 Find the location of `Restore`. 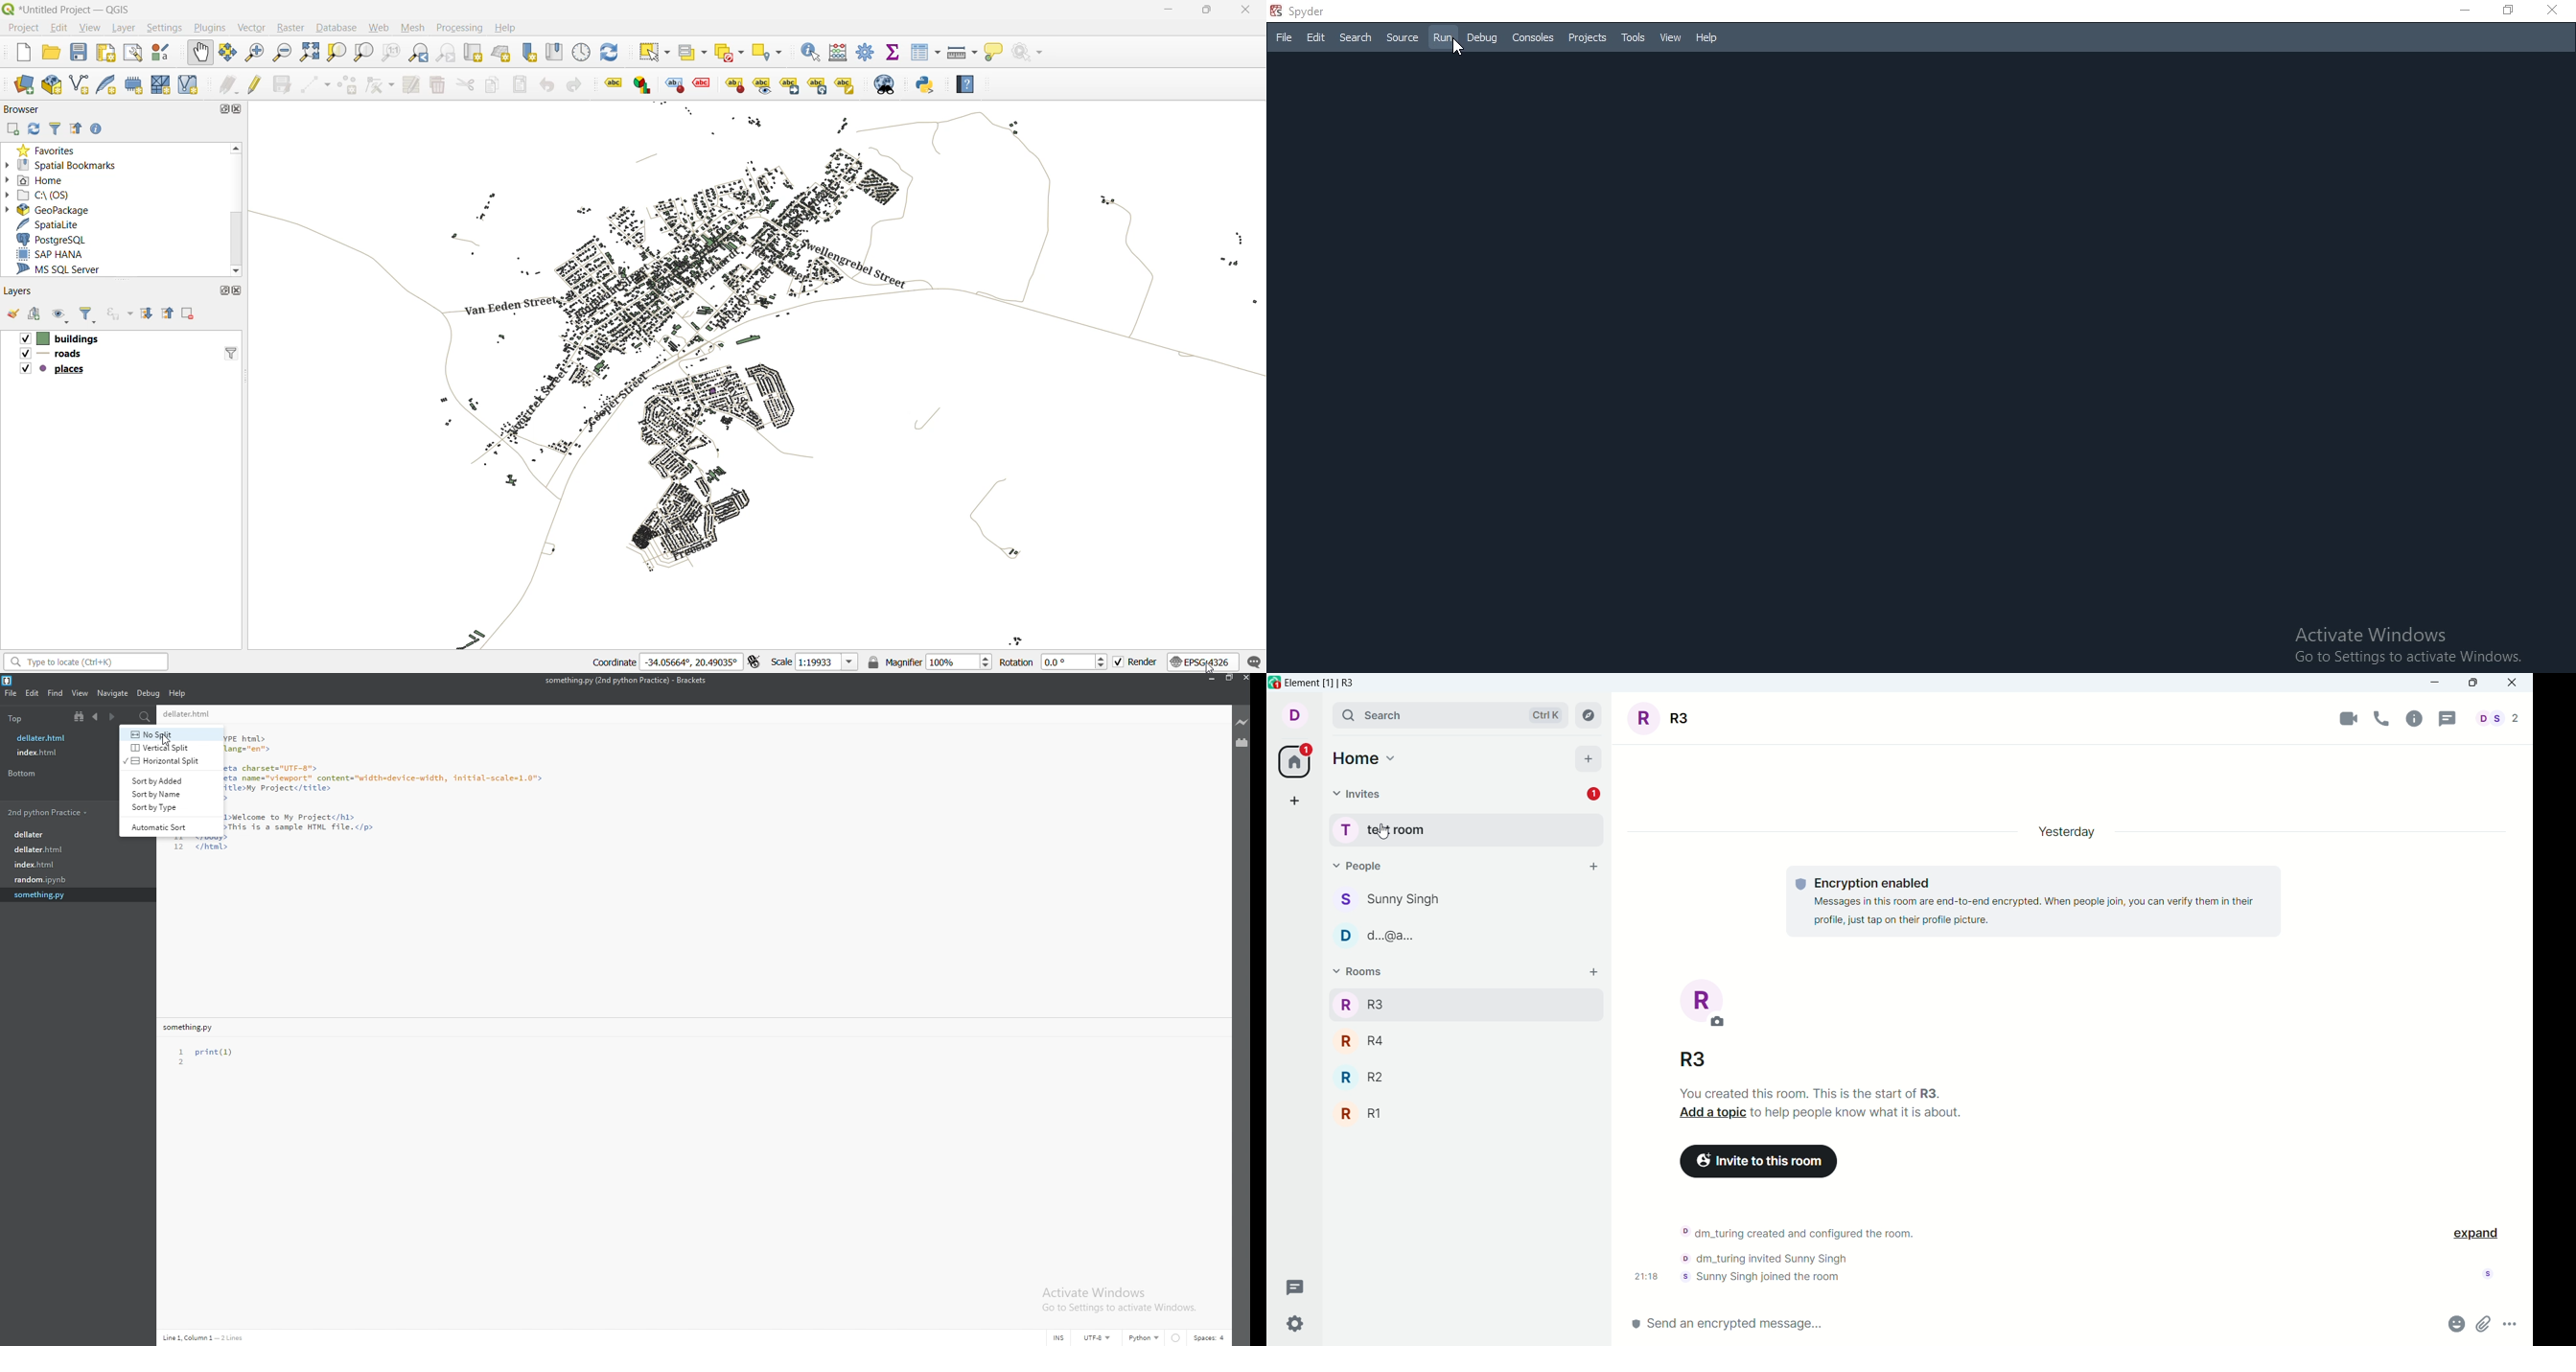

Restore is located at coordinates (2506, 11).